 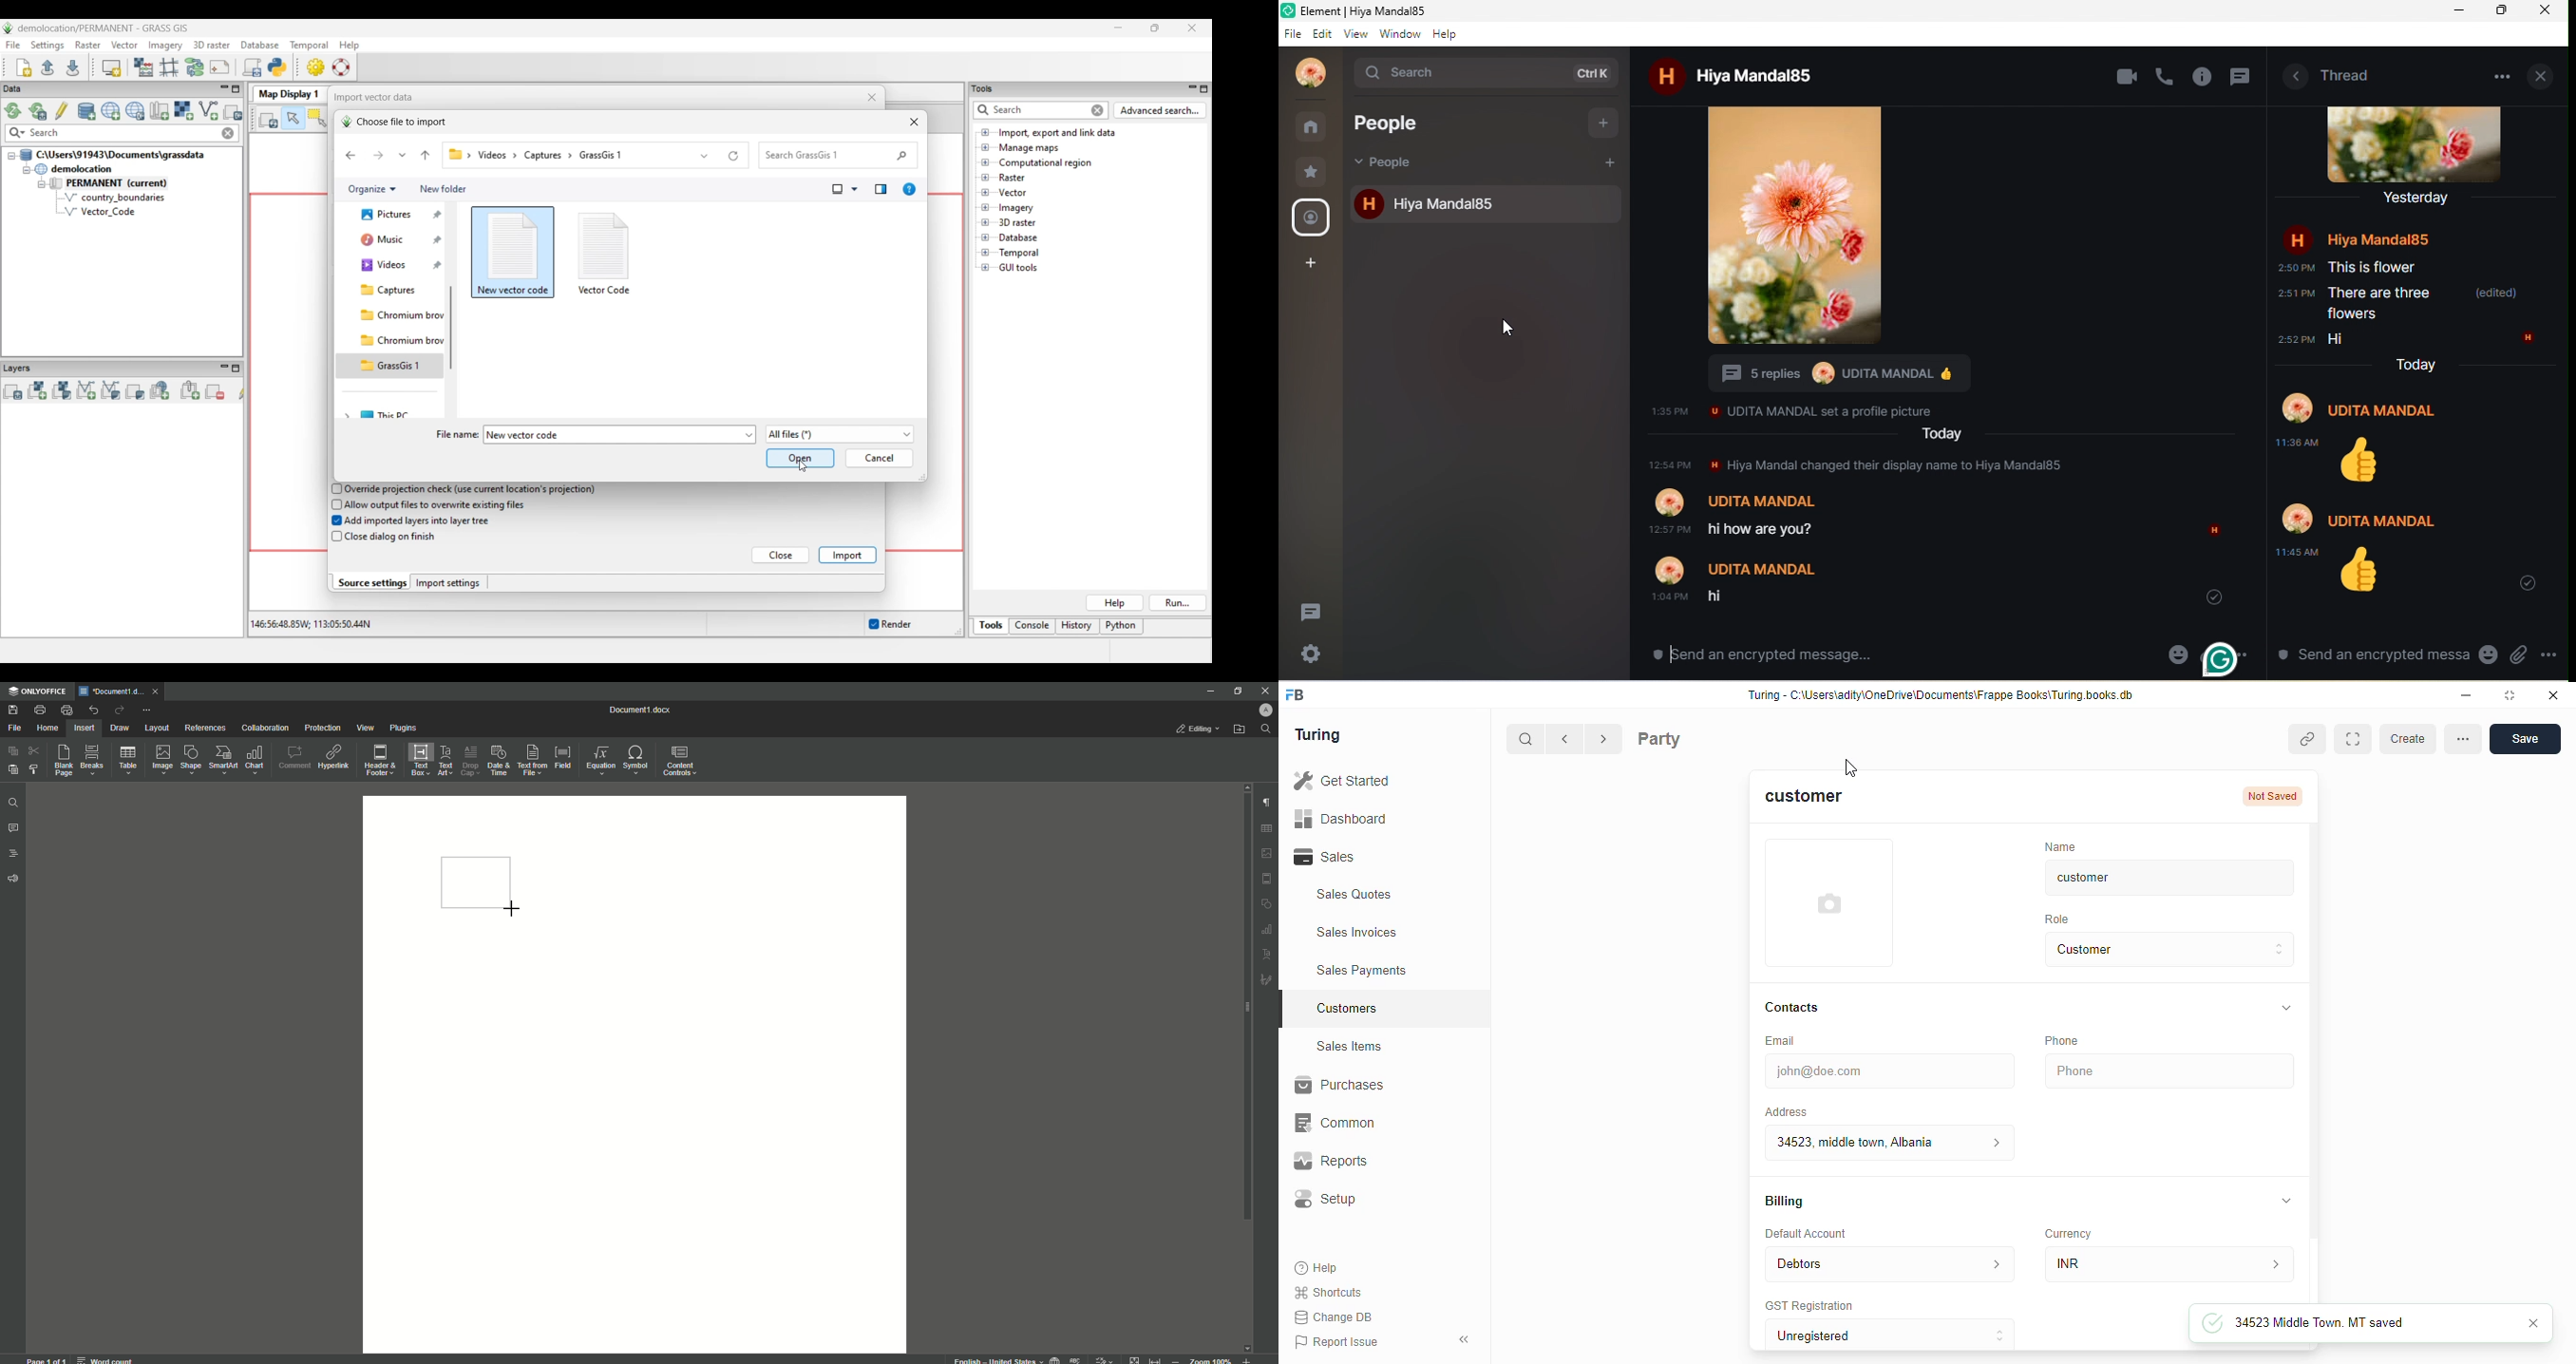 I want to click on 11:38 AM, so click(x=2298, y=442).